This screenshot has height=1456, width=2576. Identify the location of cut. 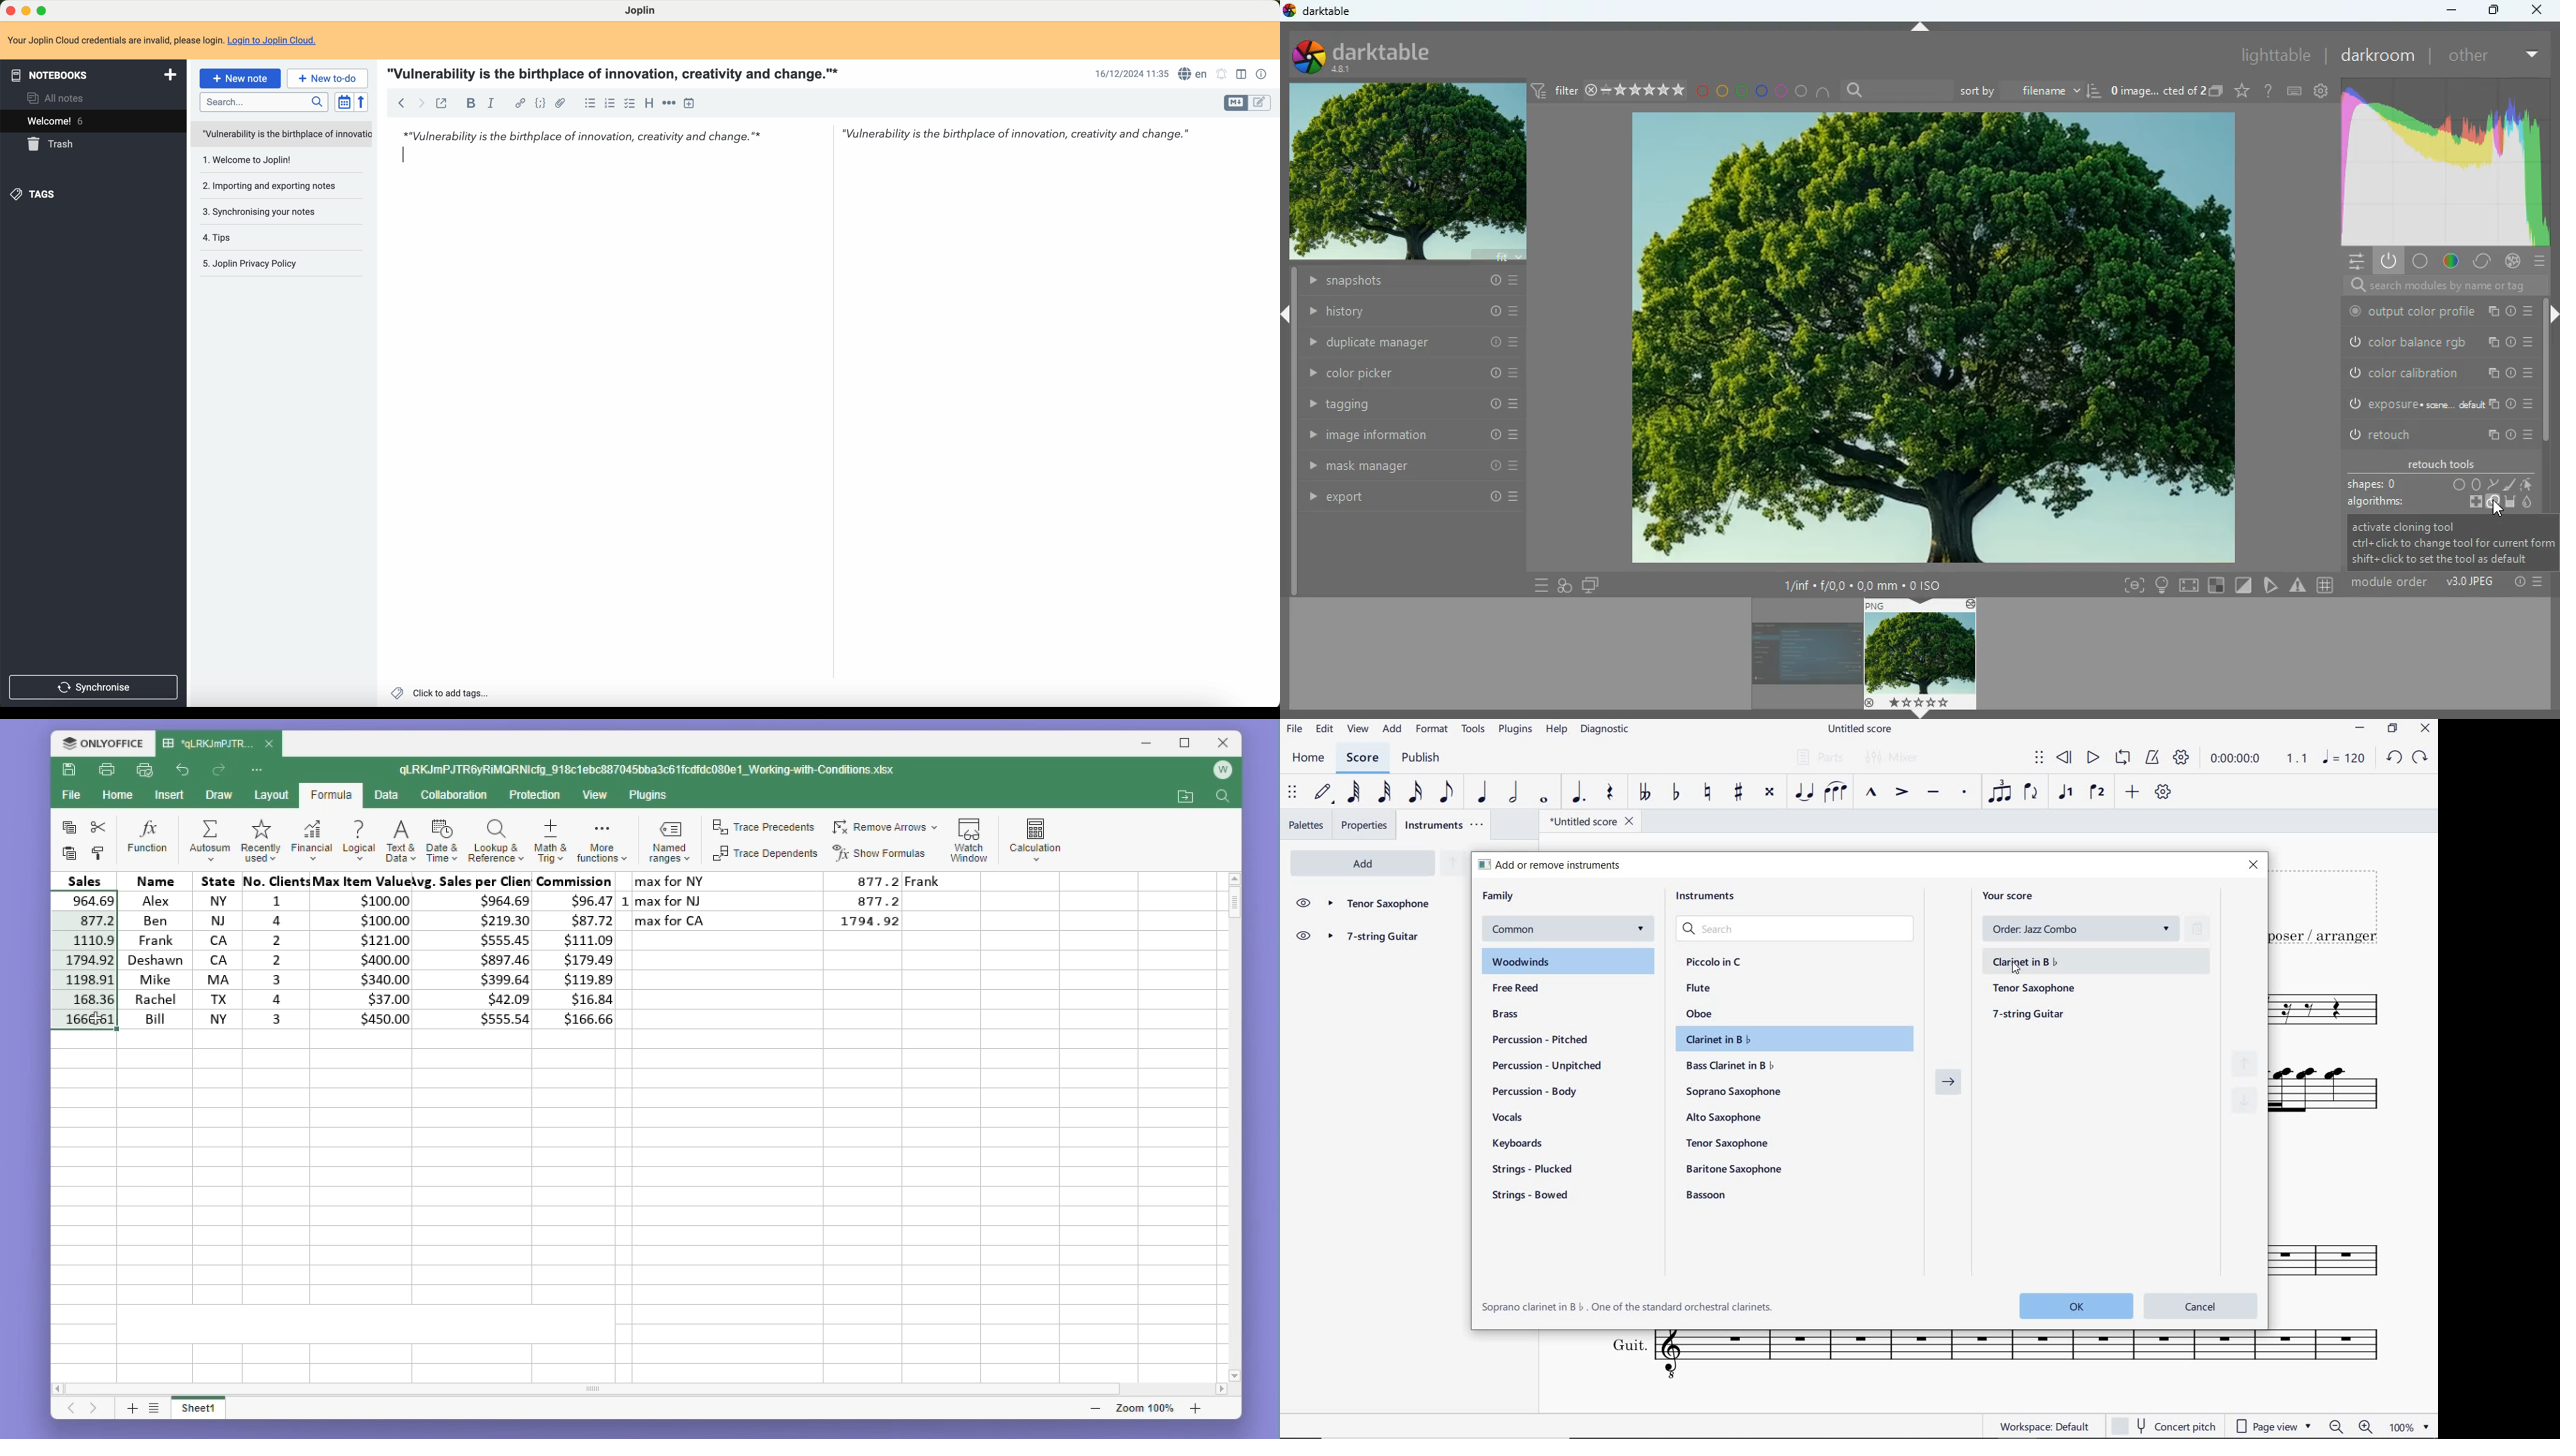
(99, 827).